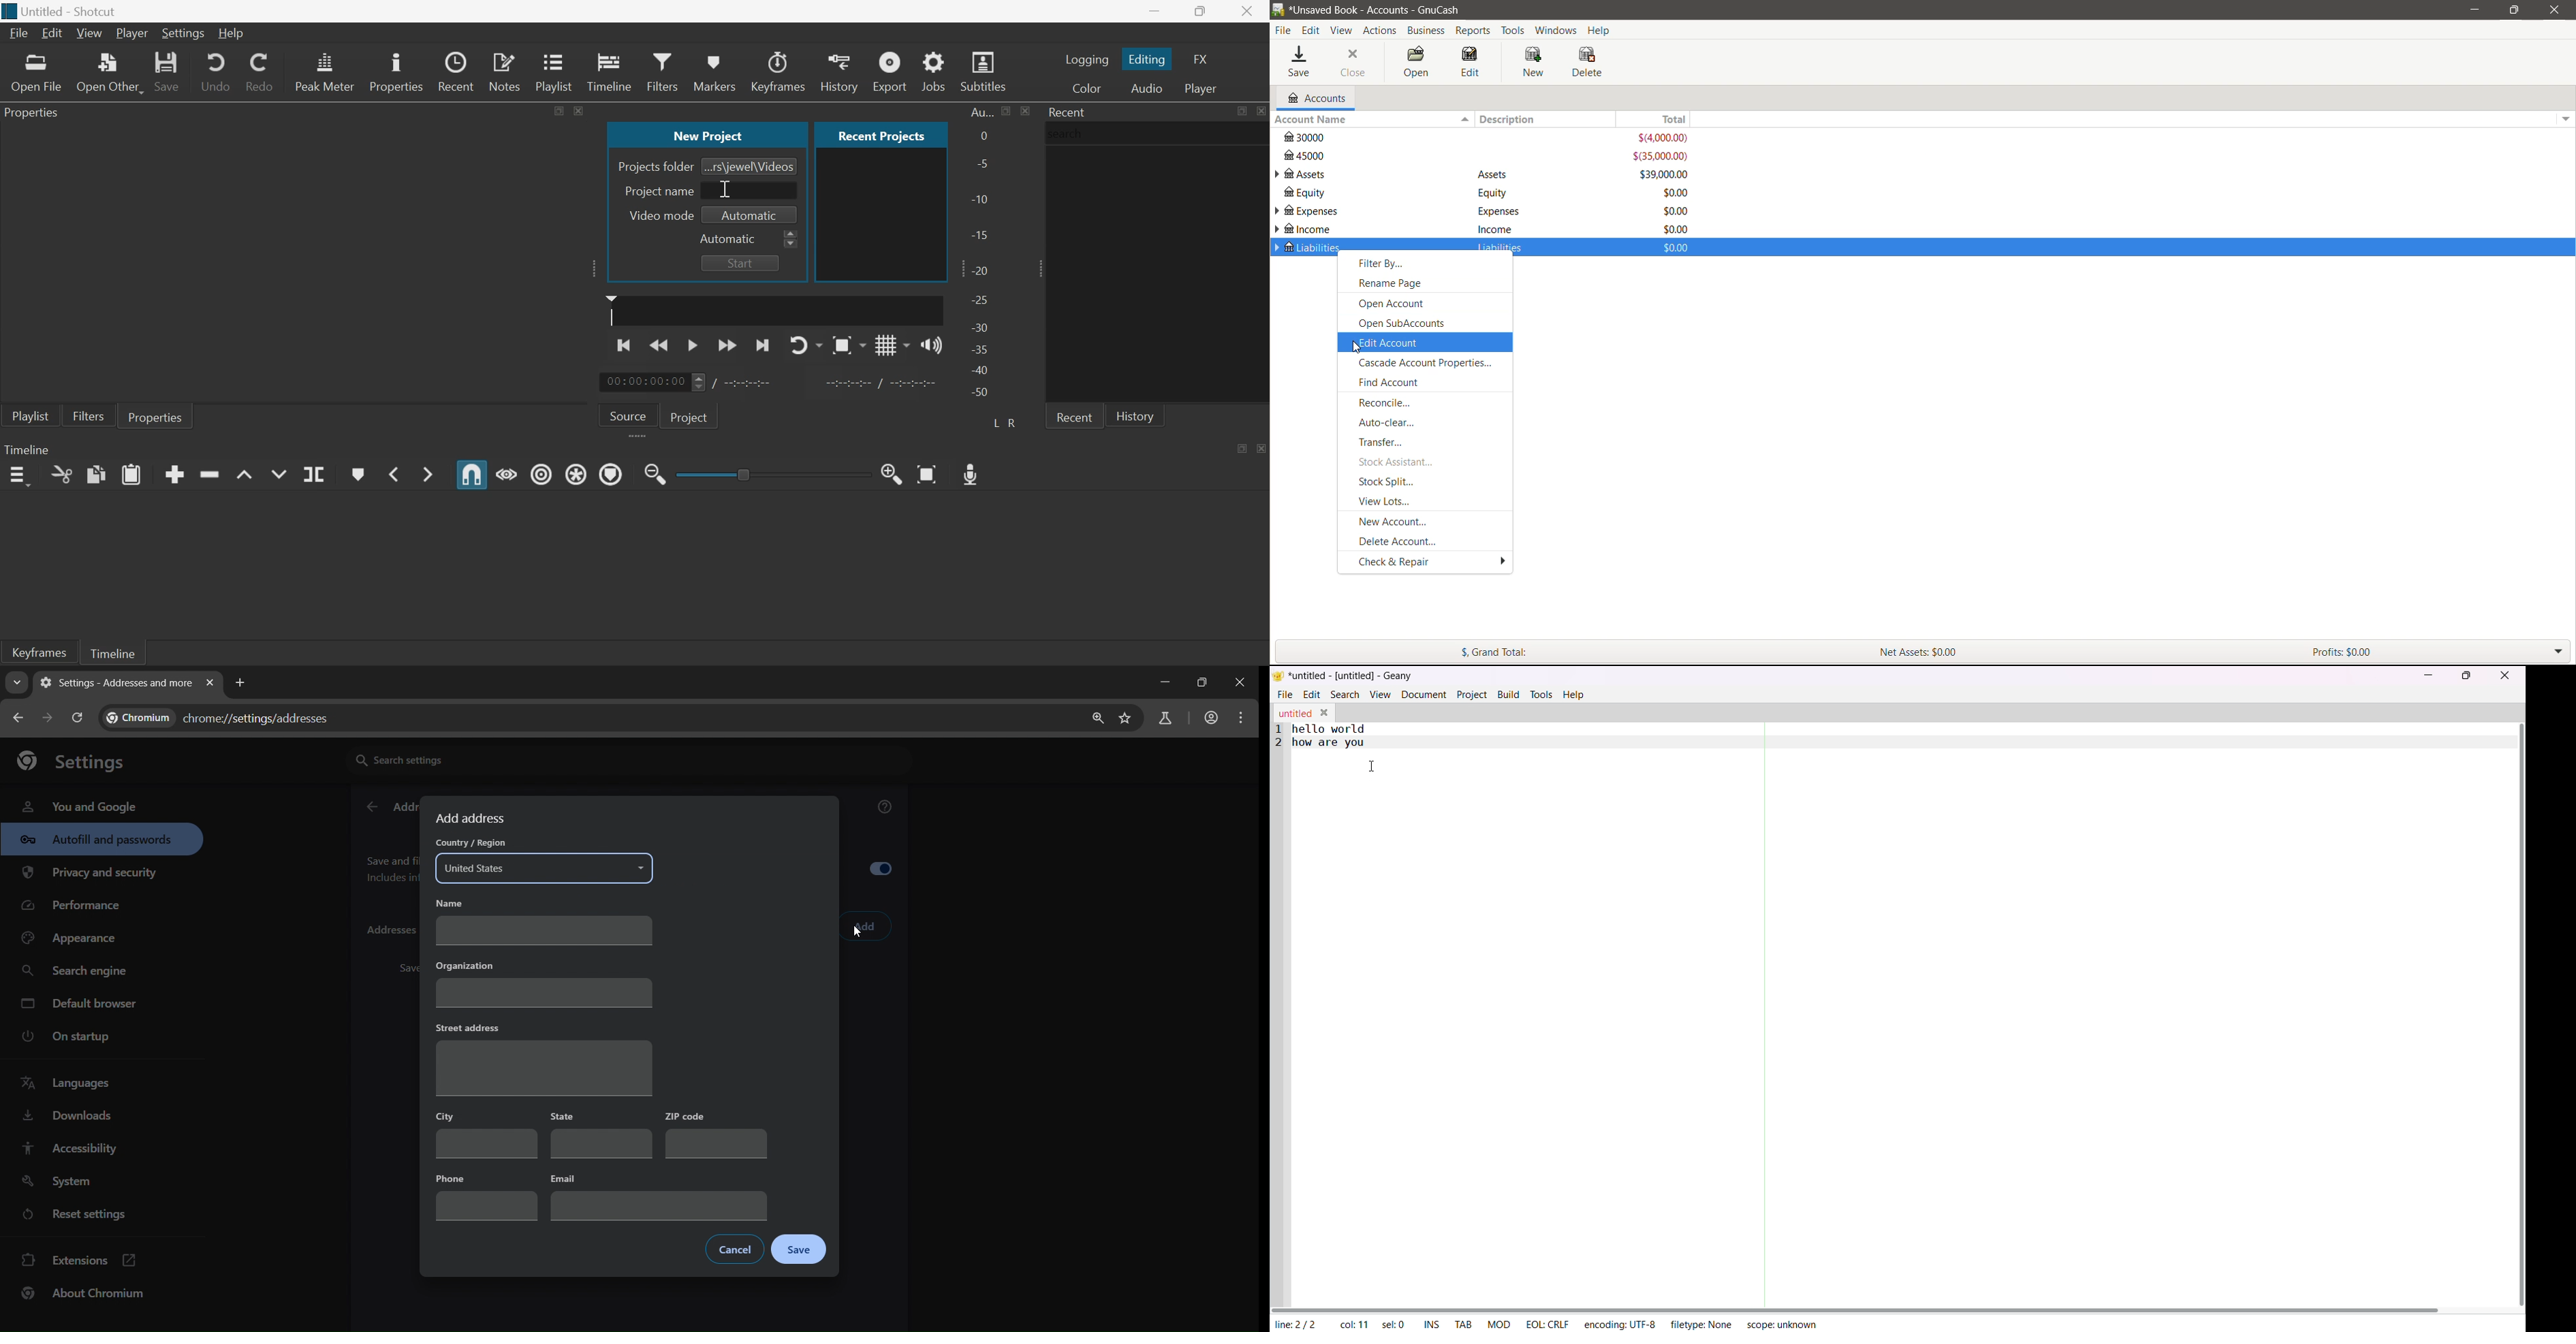 The height and width of the screenshot is (1344, 2576). I want to click on Open a video, audio, image or project file, so click(37, 73).